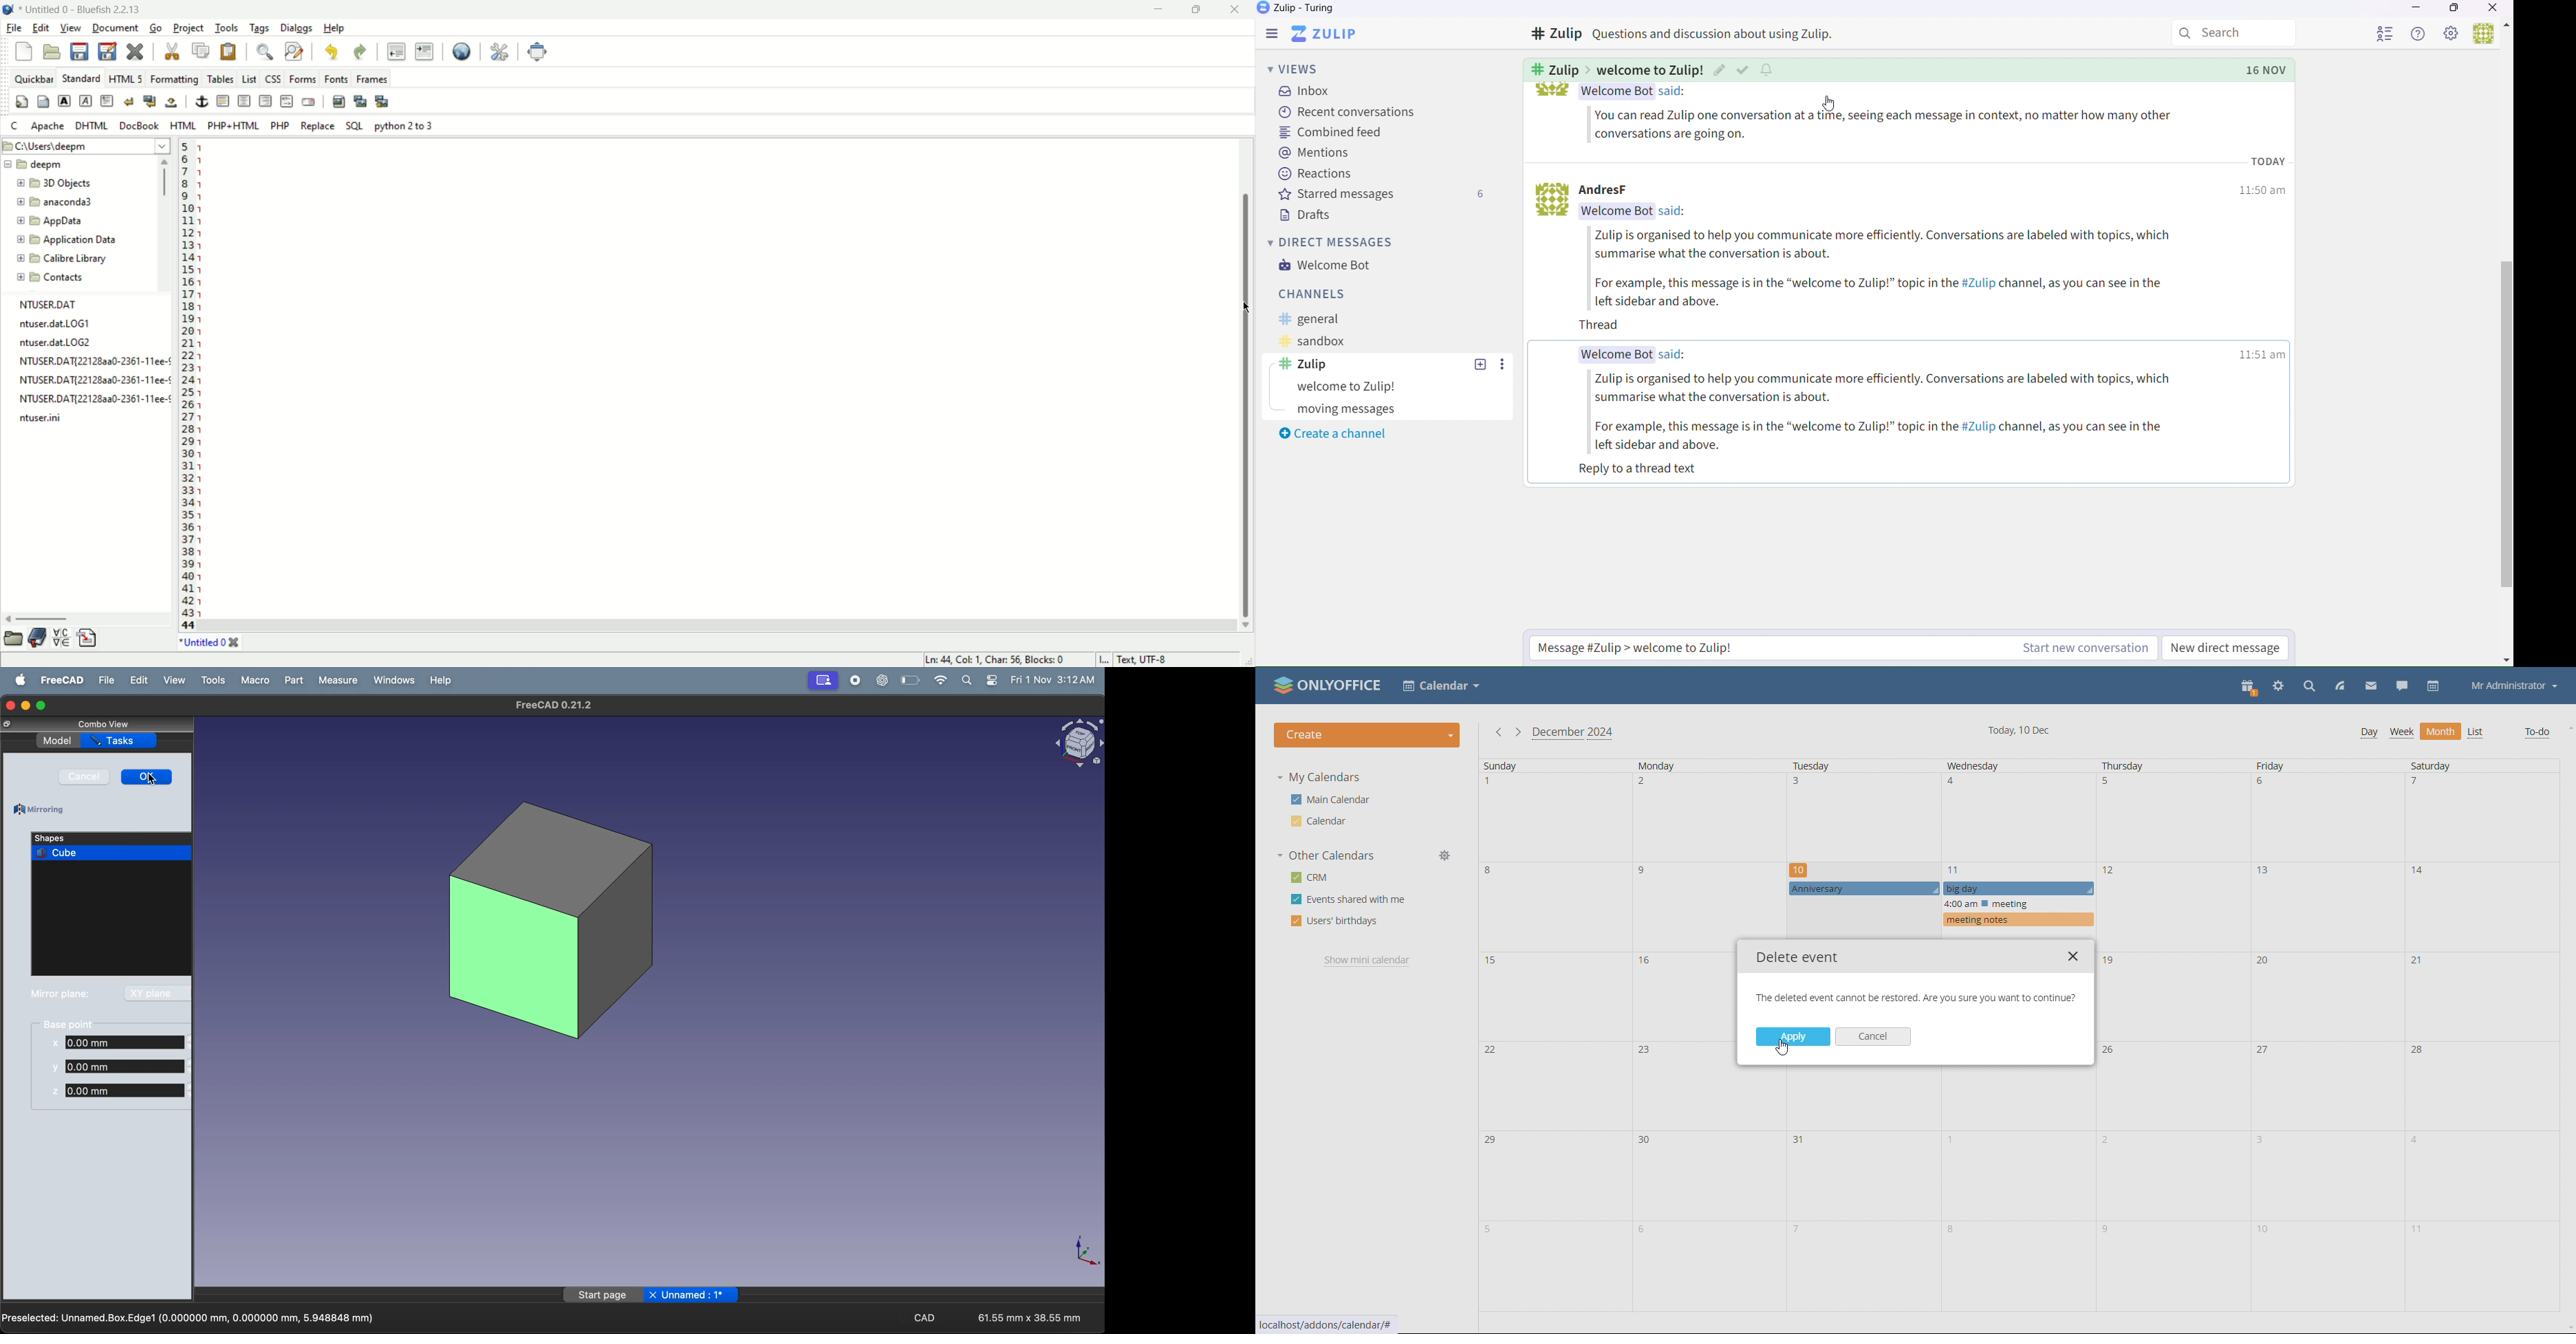  What do you see at coordinates (61, 680) in the screenshot?
I see `freecad` at bounding box center [61, 680].